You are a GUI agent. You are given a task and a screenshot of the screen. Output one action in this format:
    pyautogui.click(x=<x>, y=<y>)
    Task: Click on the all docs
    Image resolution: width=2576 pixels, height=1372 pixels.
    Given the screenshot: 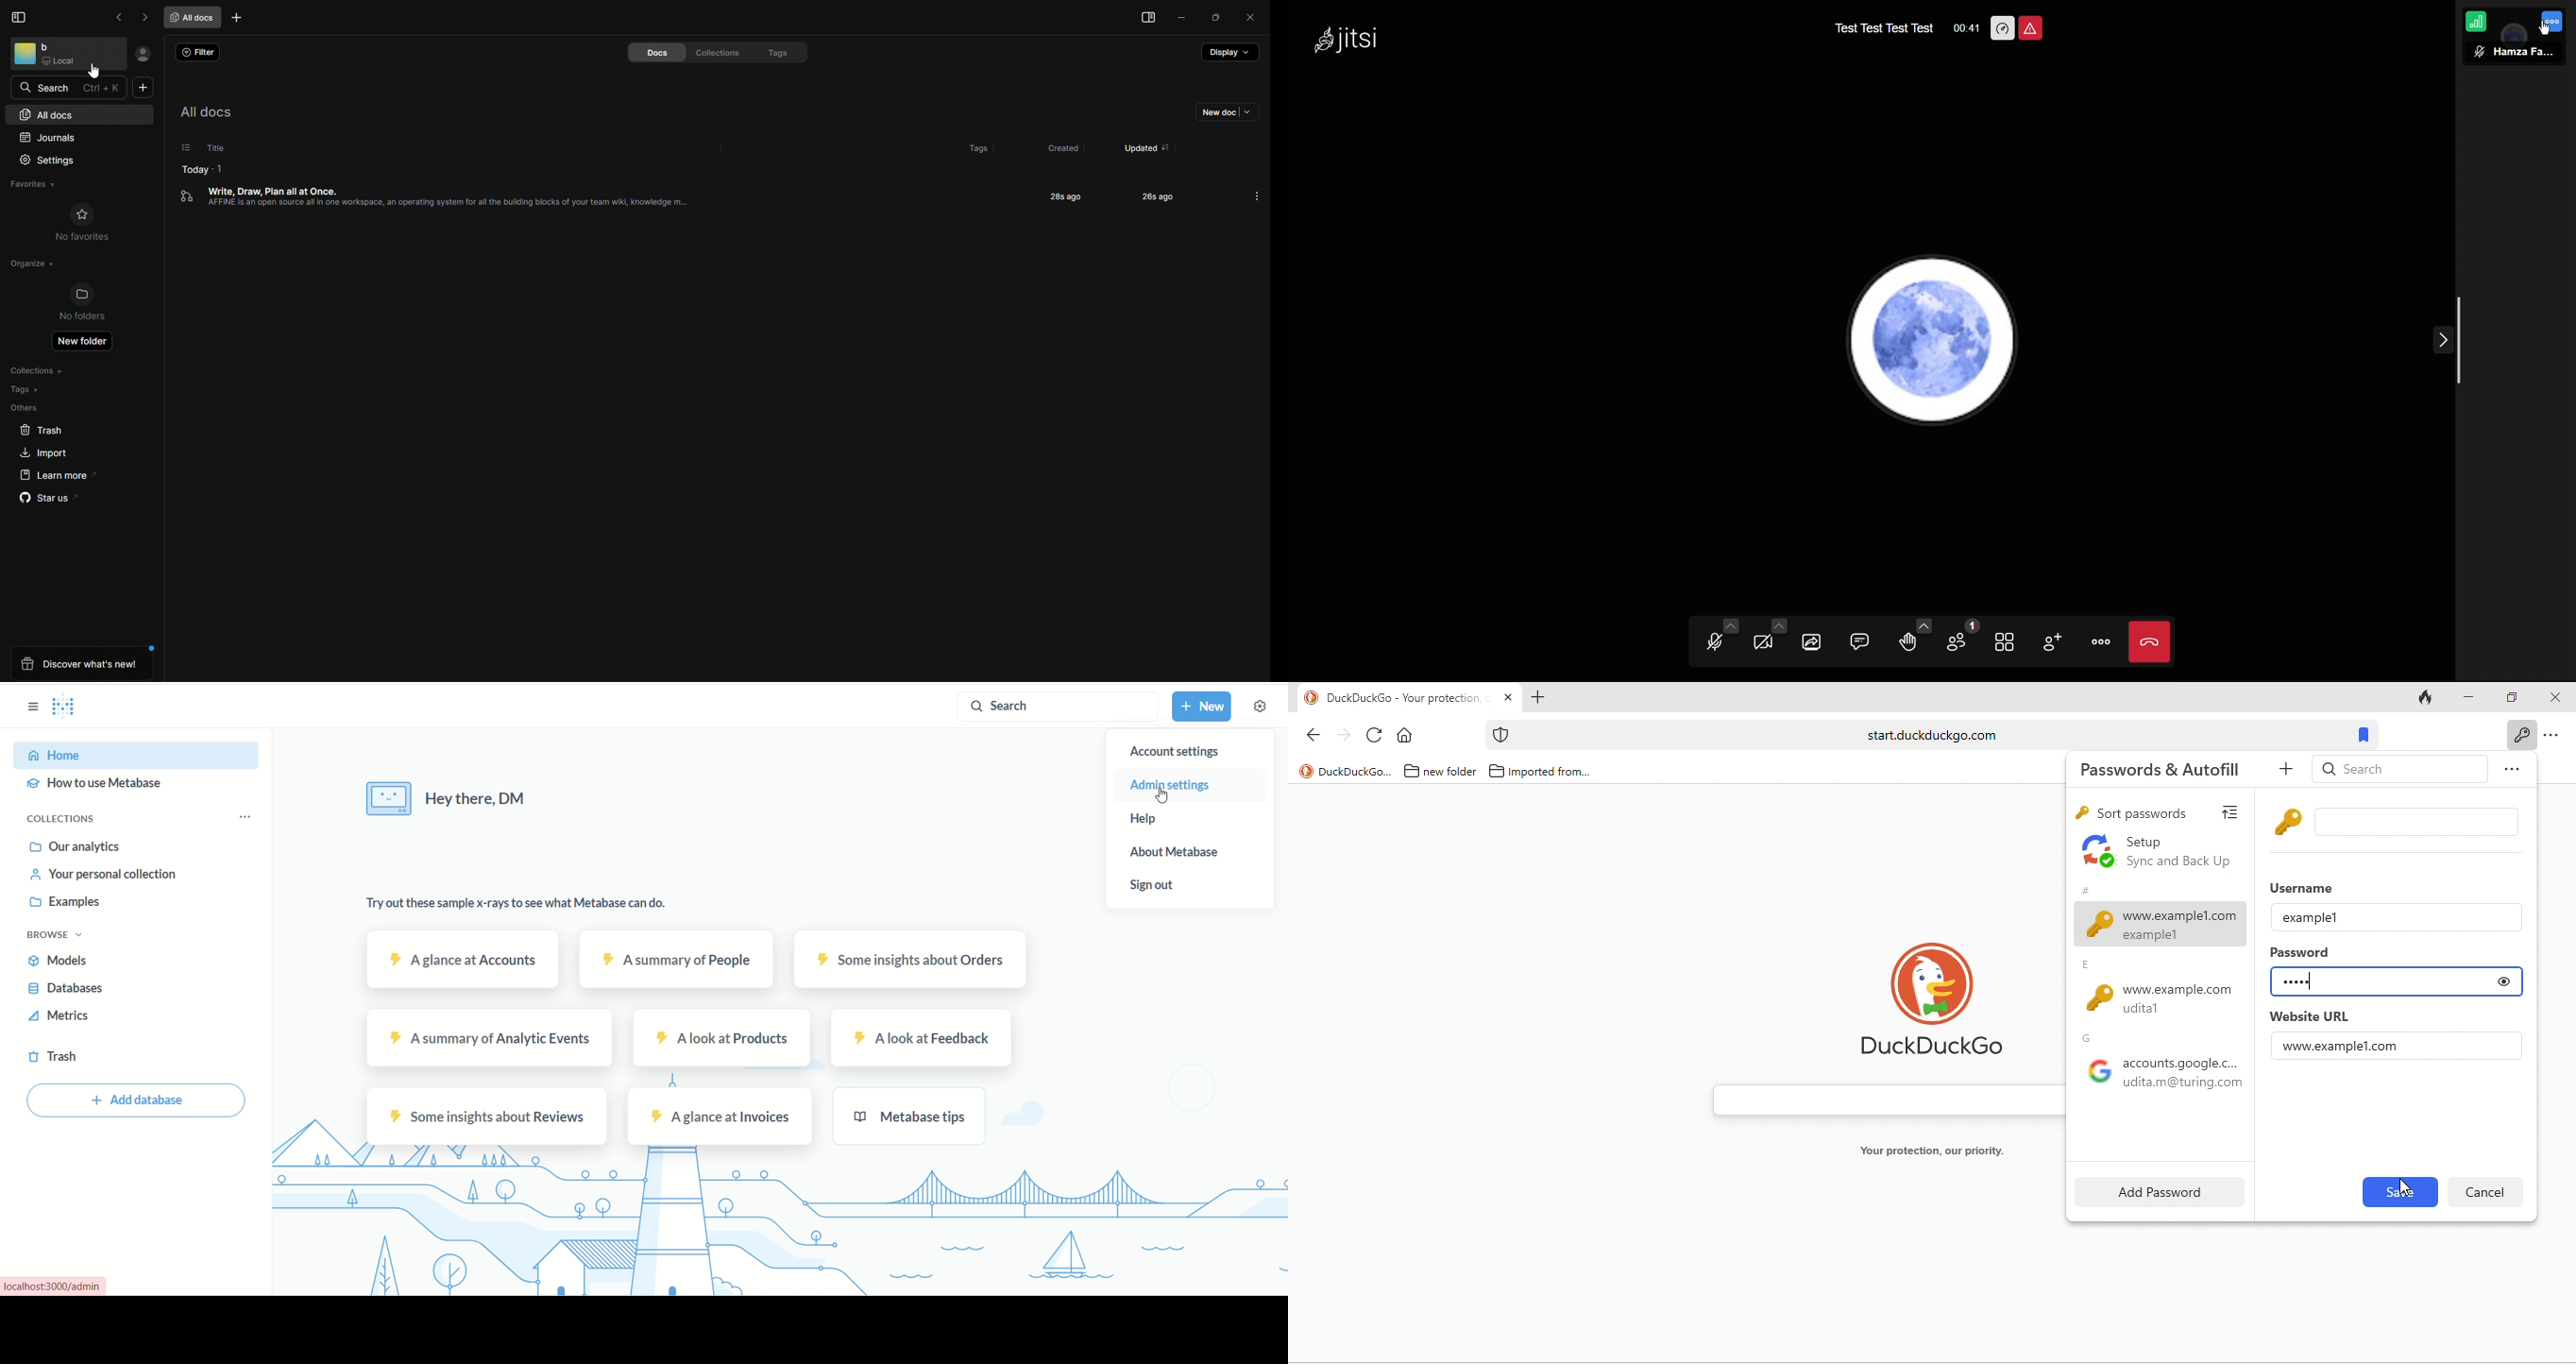 What is the action you would take?
    pyautogui.click(x=48, y=114)
    